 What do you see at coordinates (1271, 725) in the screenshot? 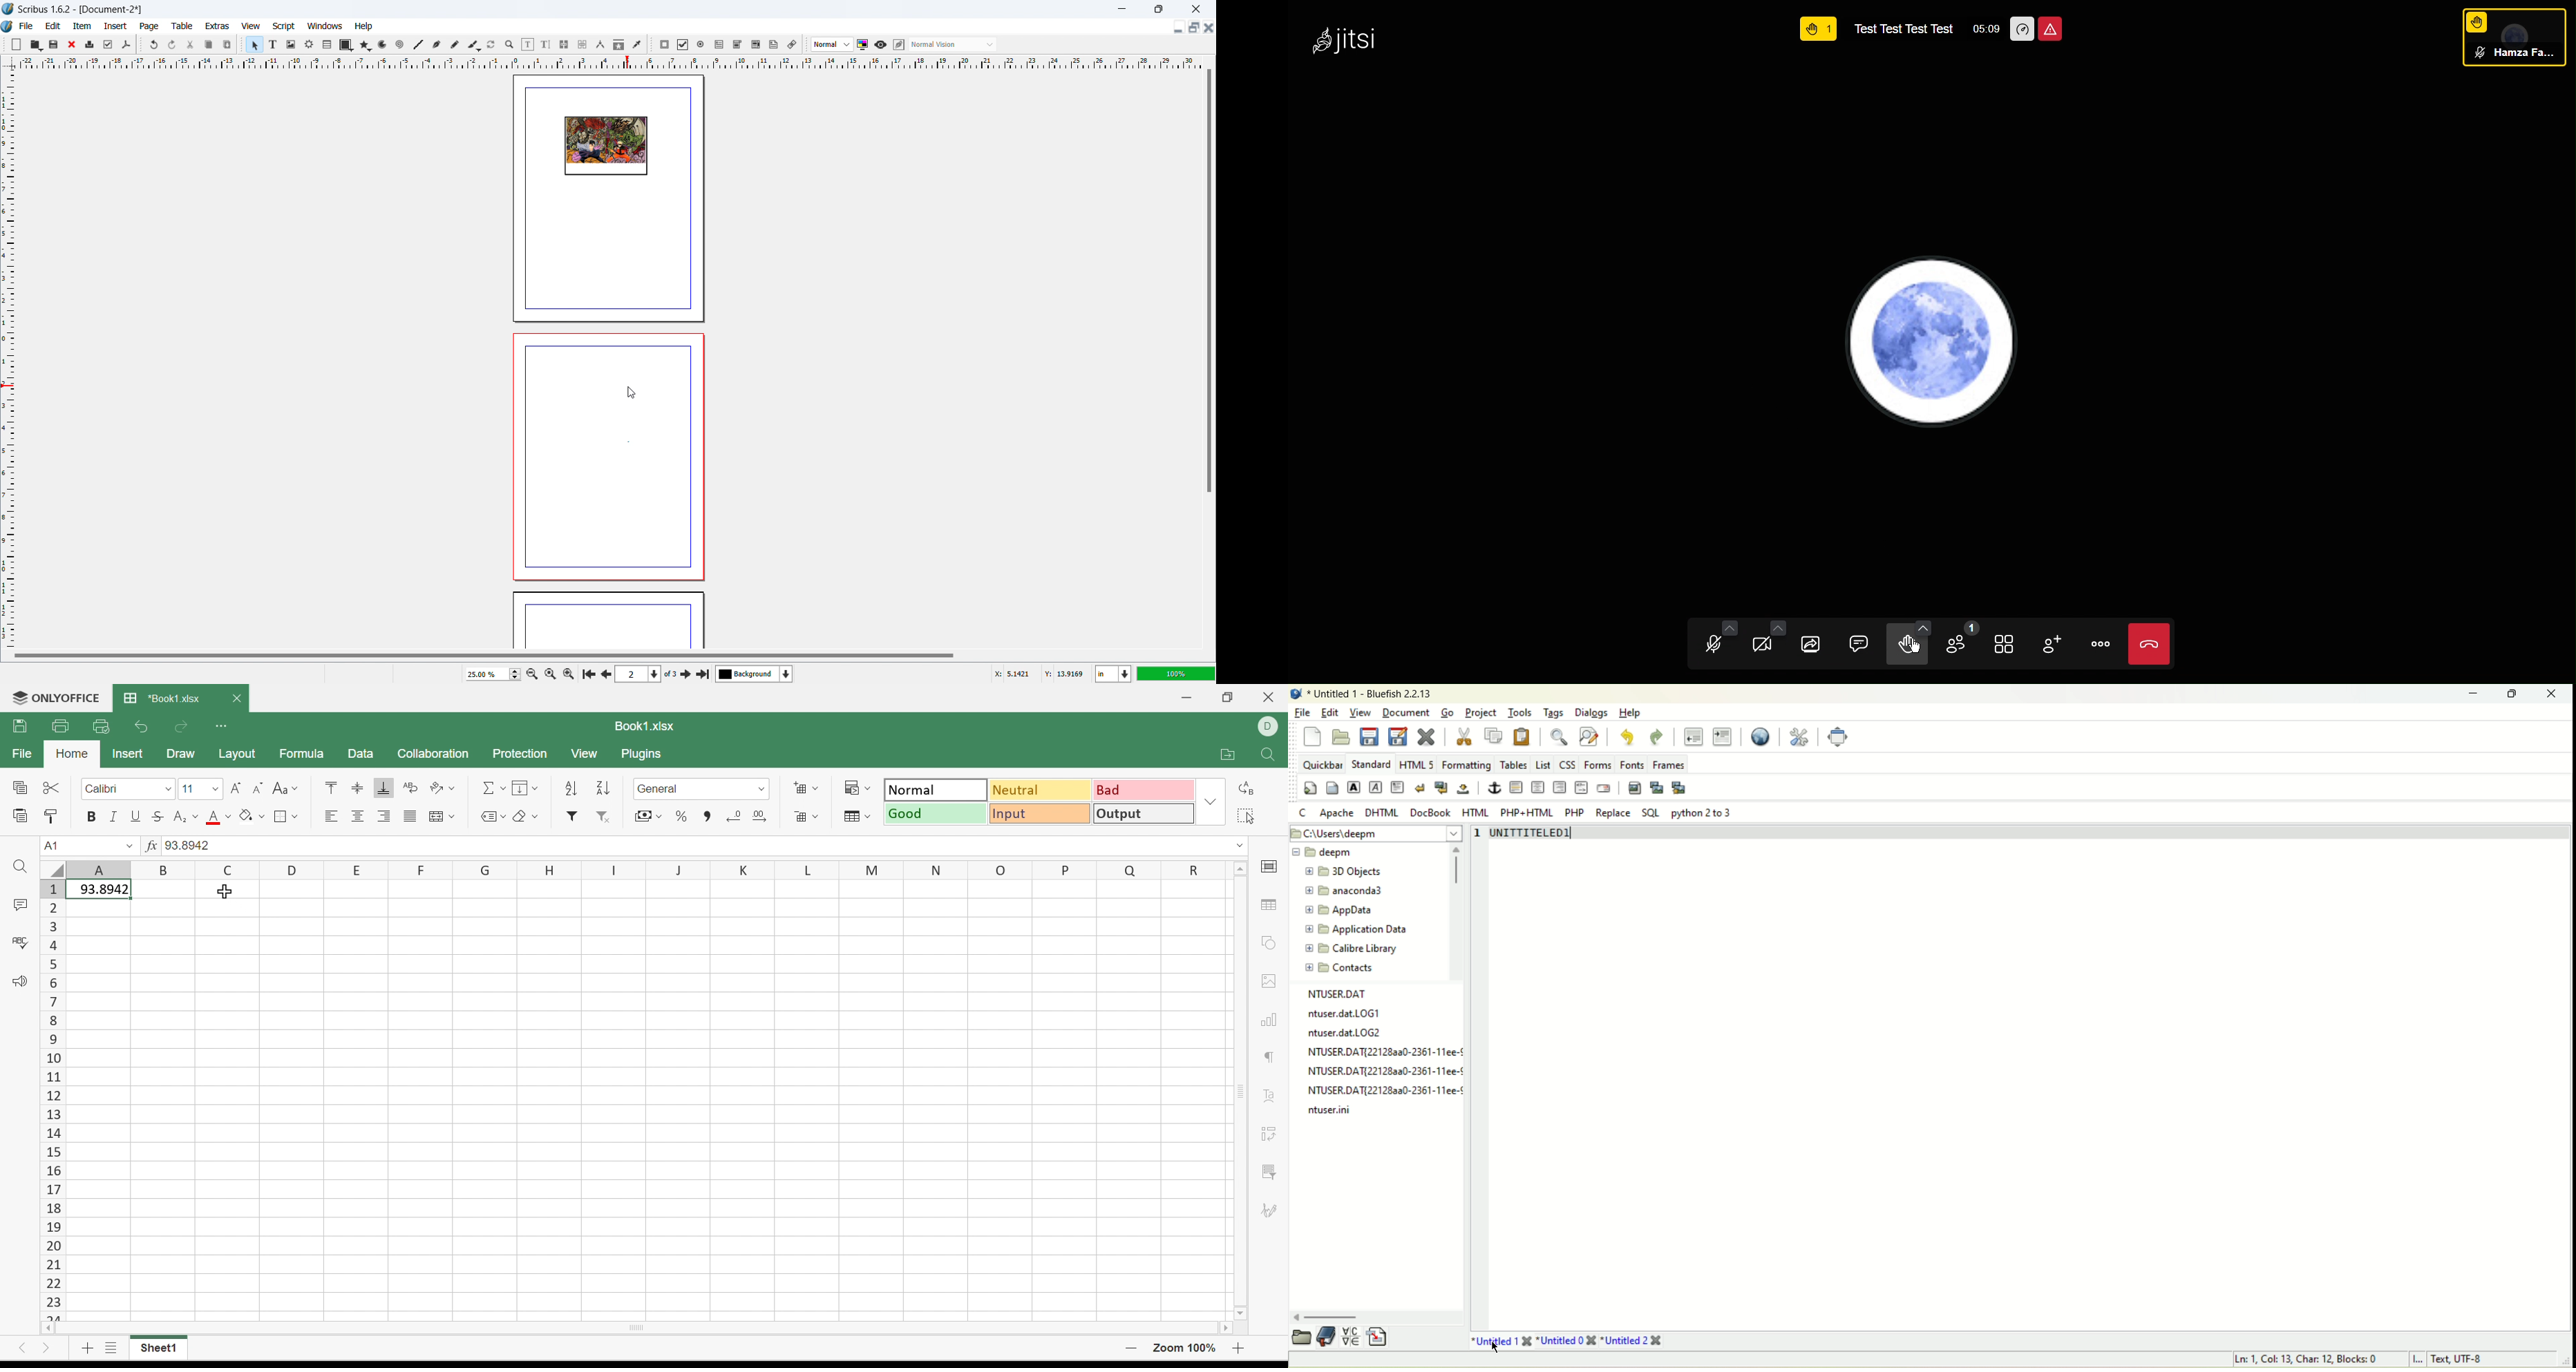
I see `DELL` at bounding box center [1271, 725].